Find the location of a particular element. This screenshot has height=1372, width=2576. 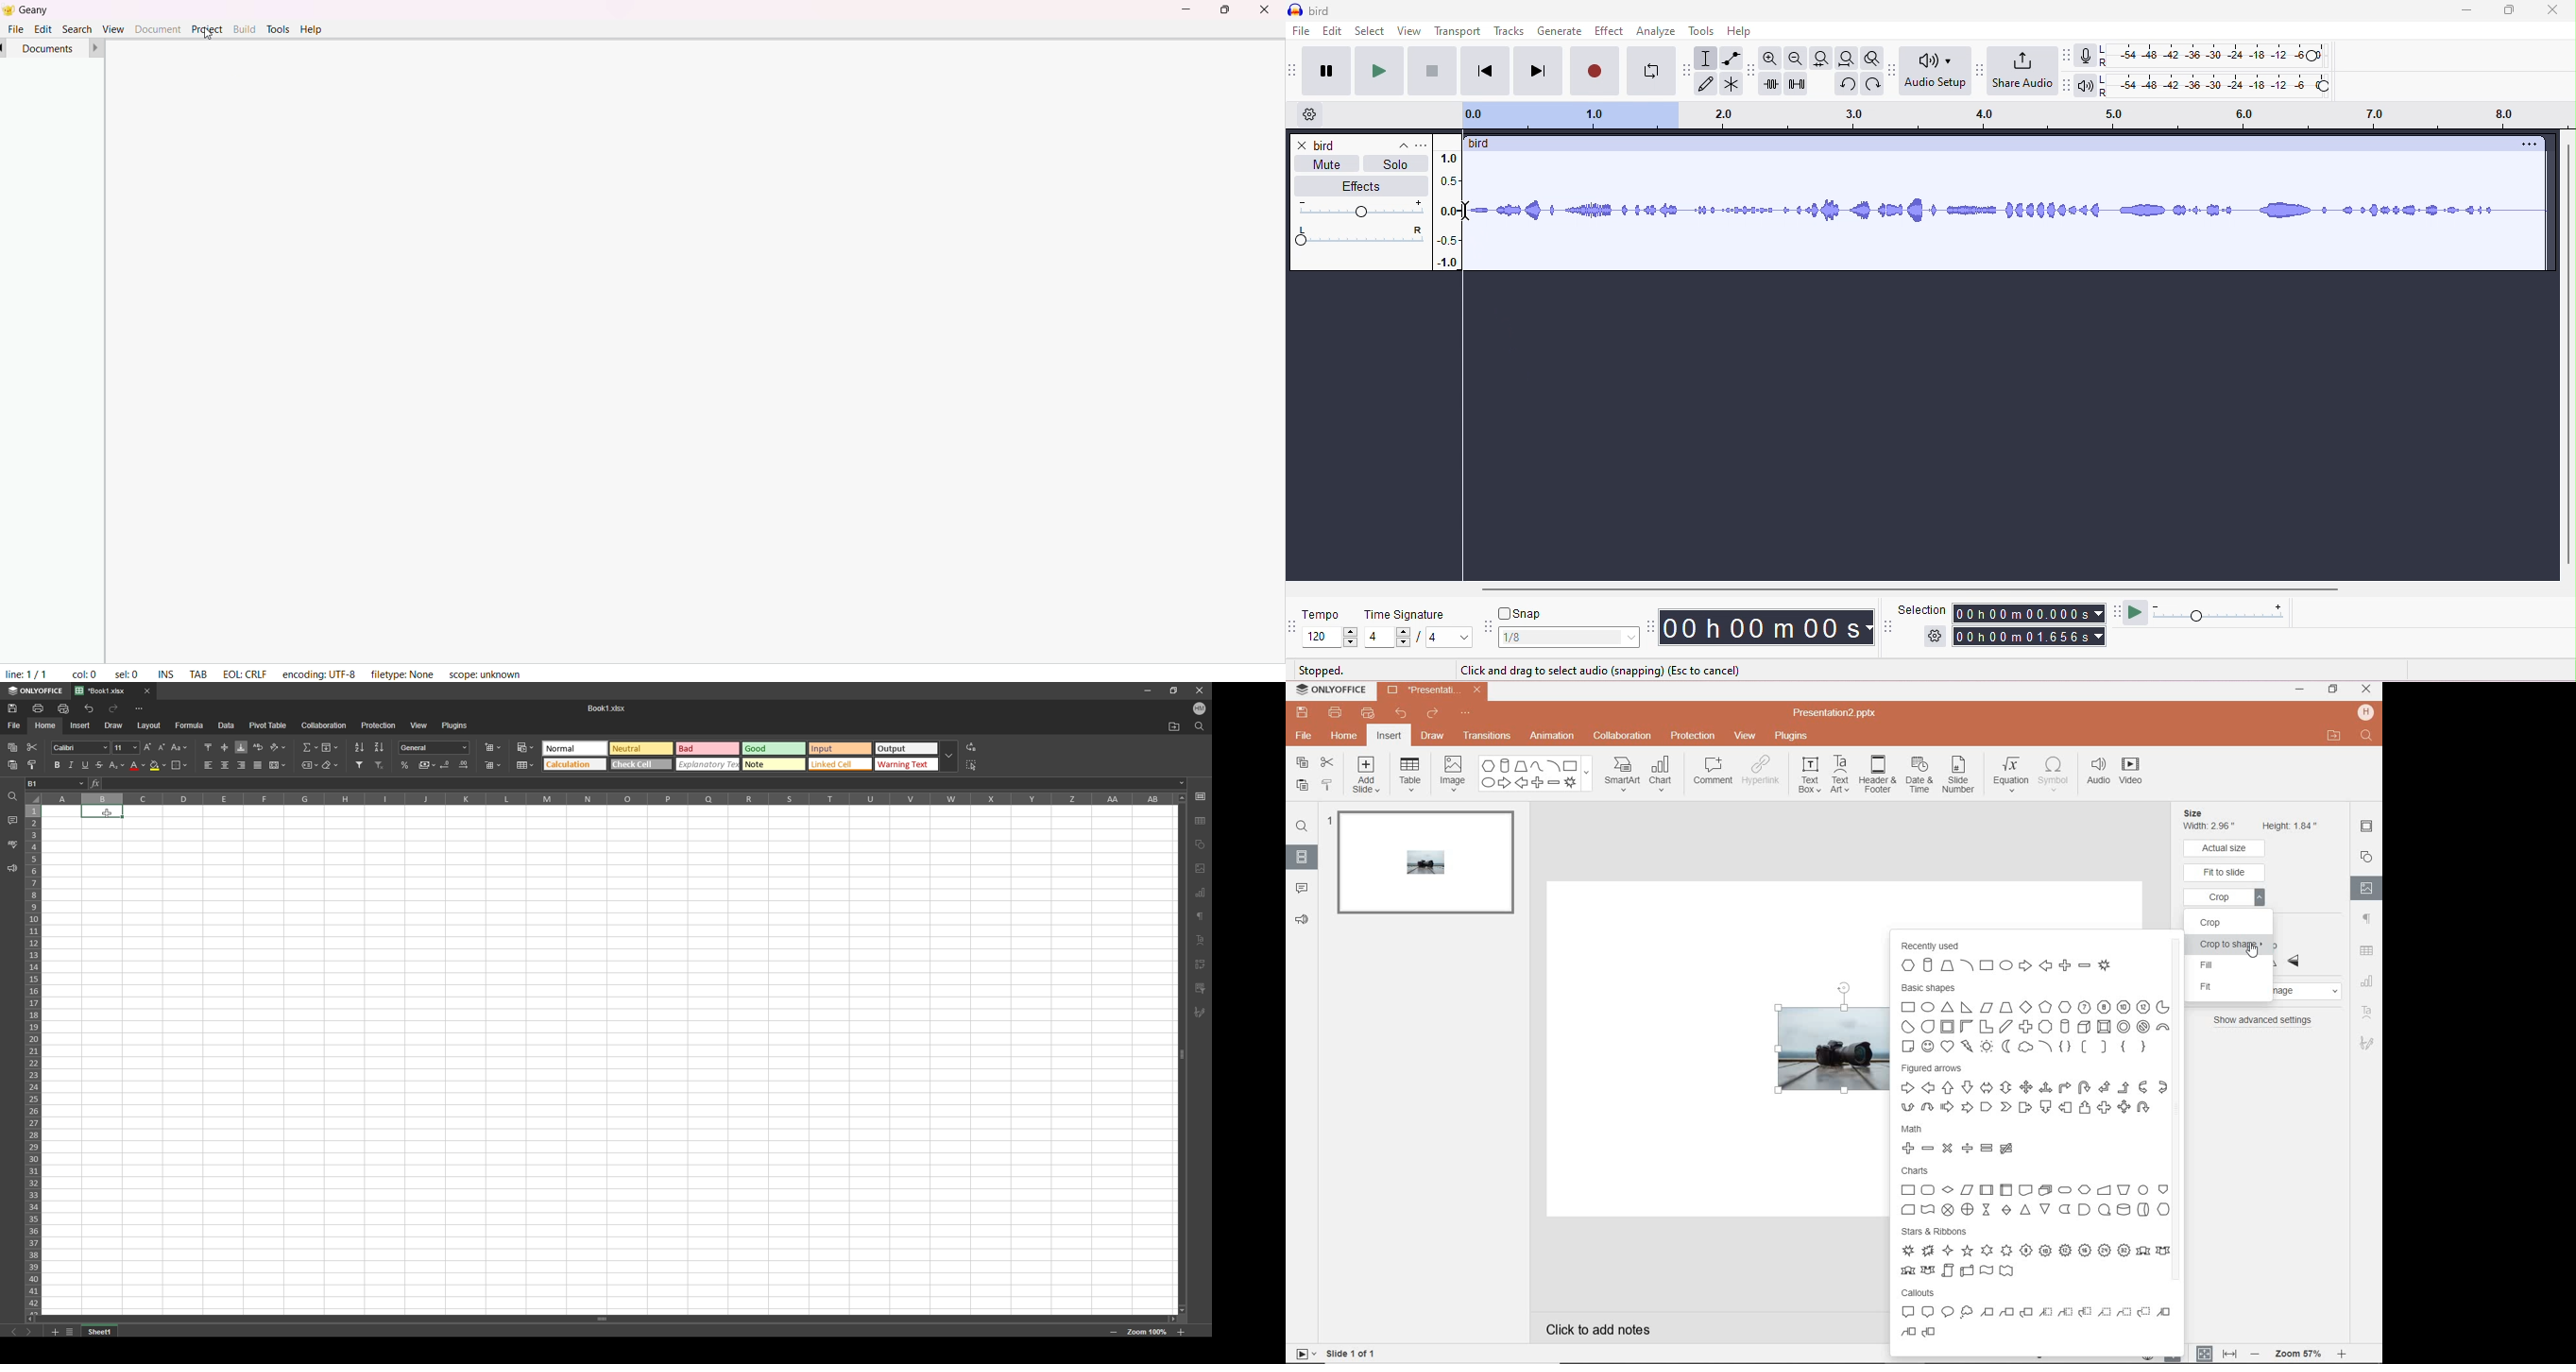

transition is located at coordinates (1487, 736).